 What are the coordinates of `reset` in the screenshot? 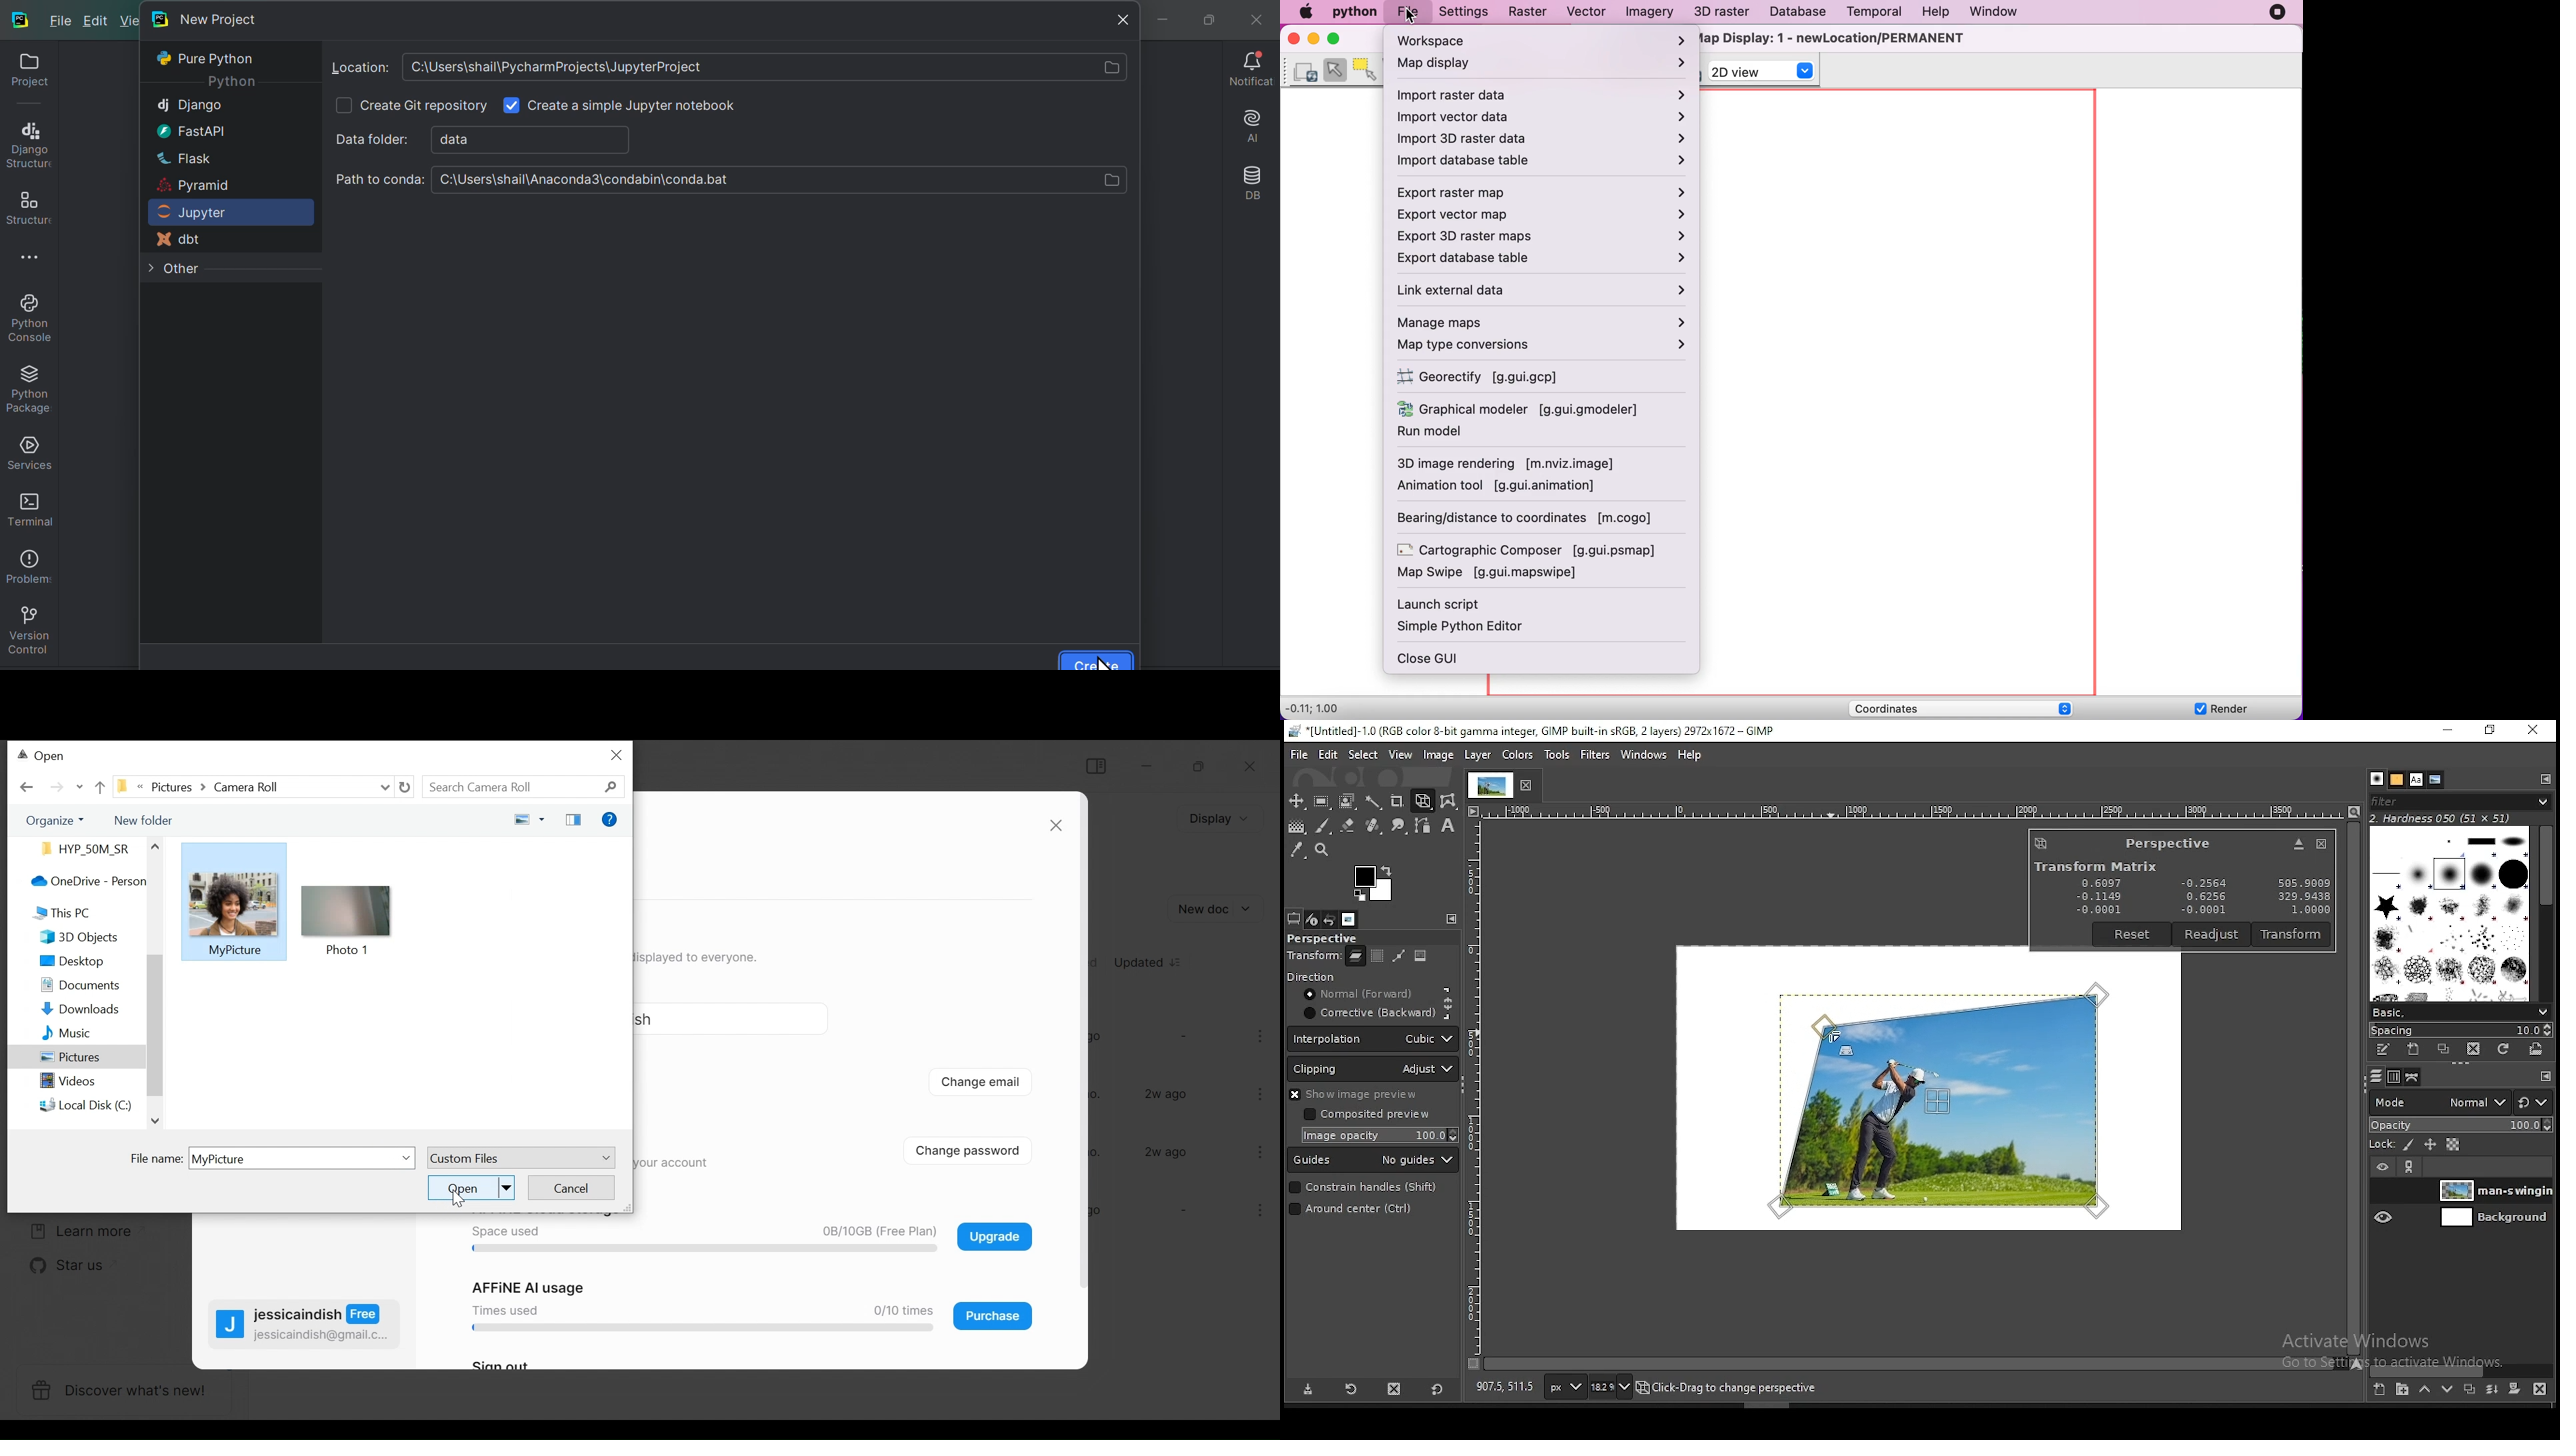 It's located at (2133, 934).